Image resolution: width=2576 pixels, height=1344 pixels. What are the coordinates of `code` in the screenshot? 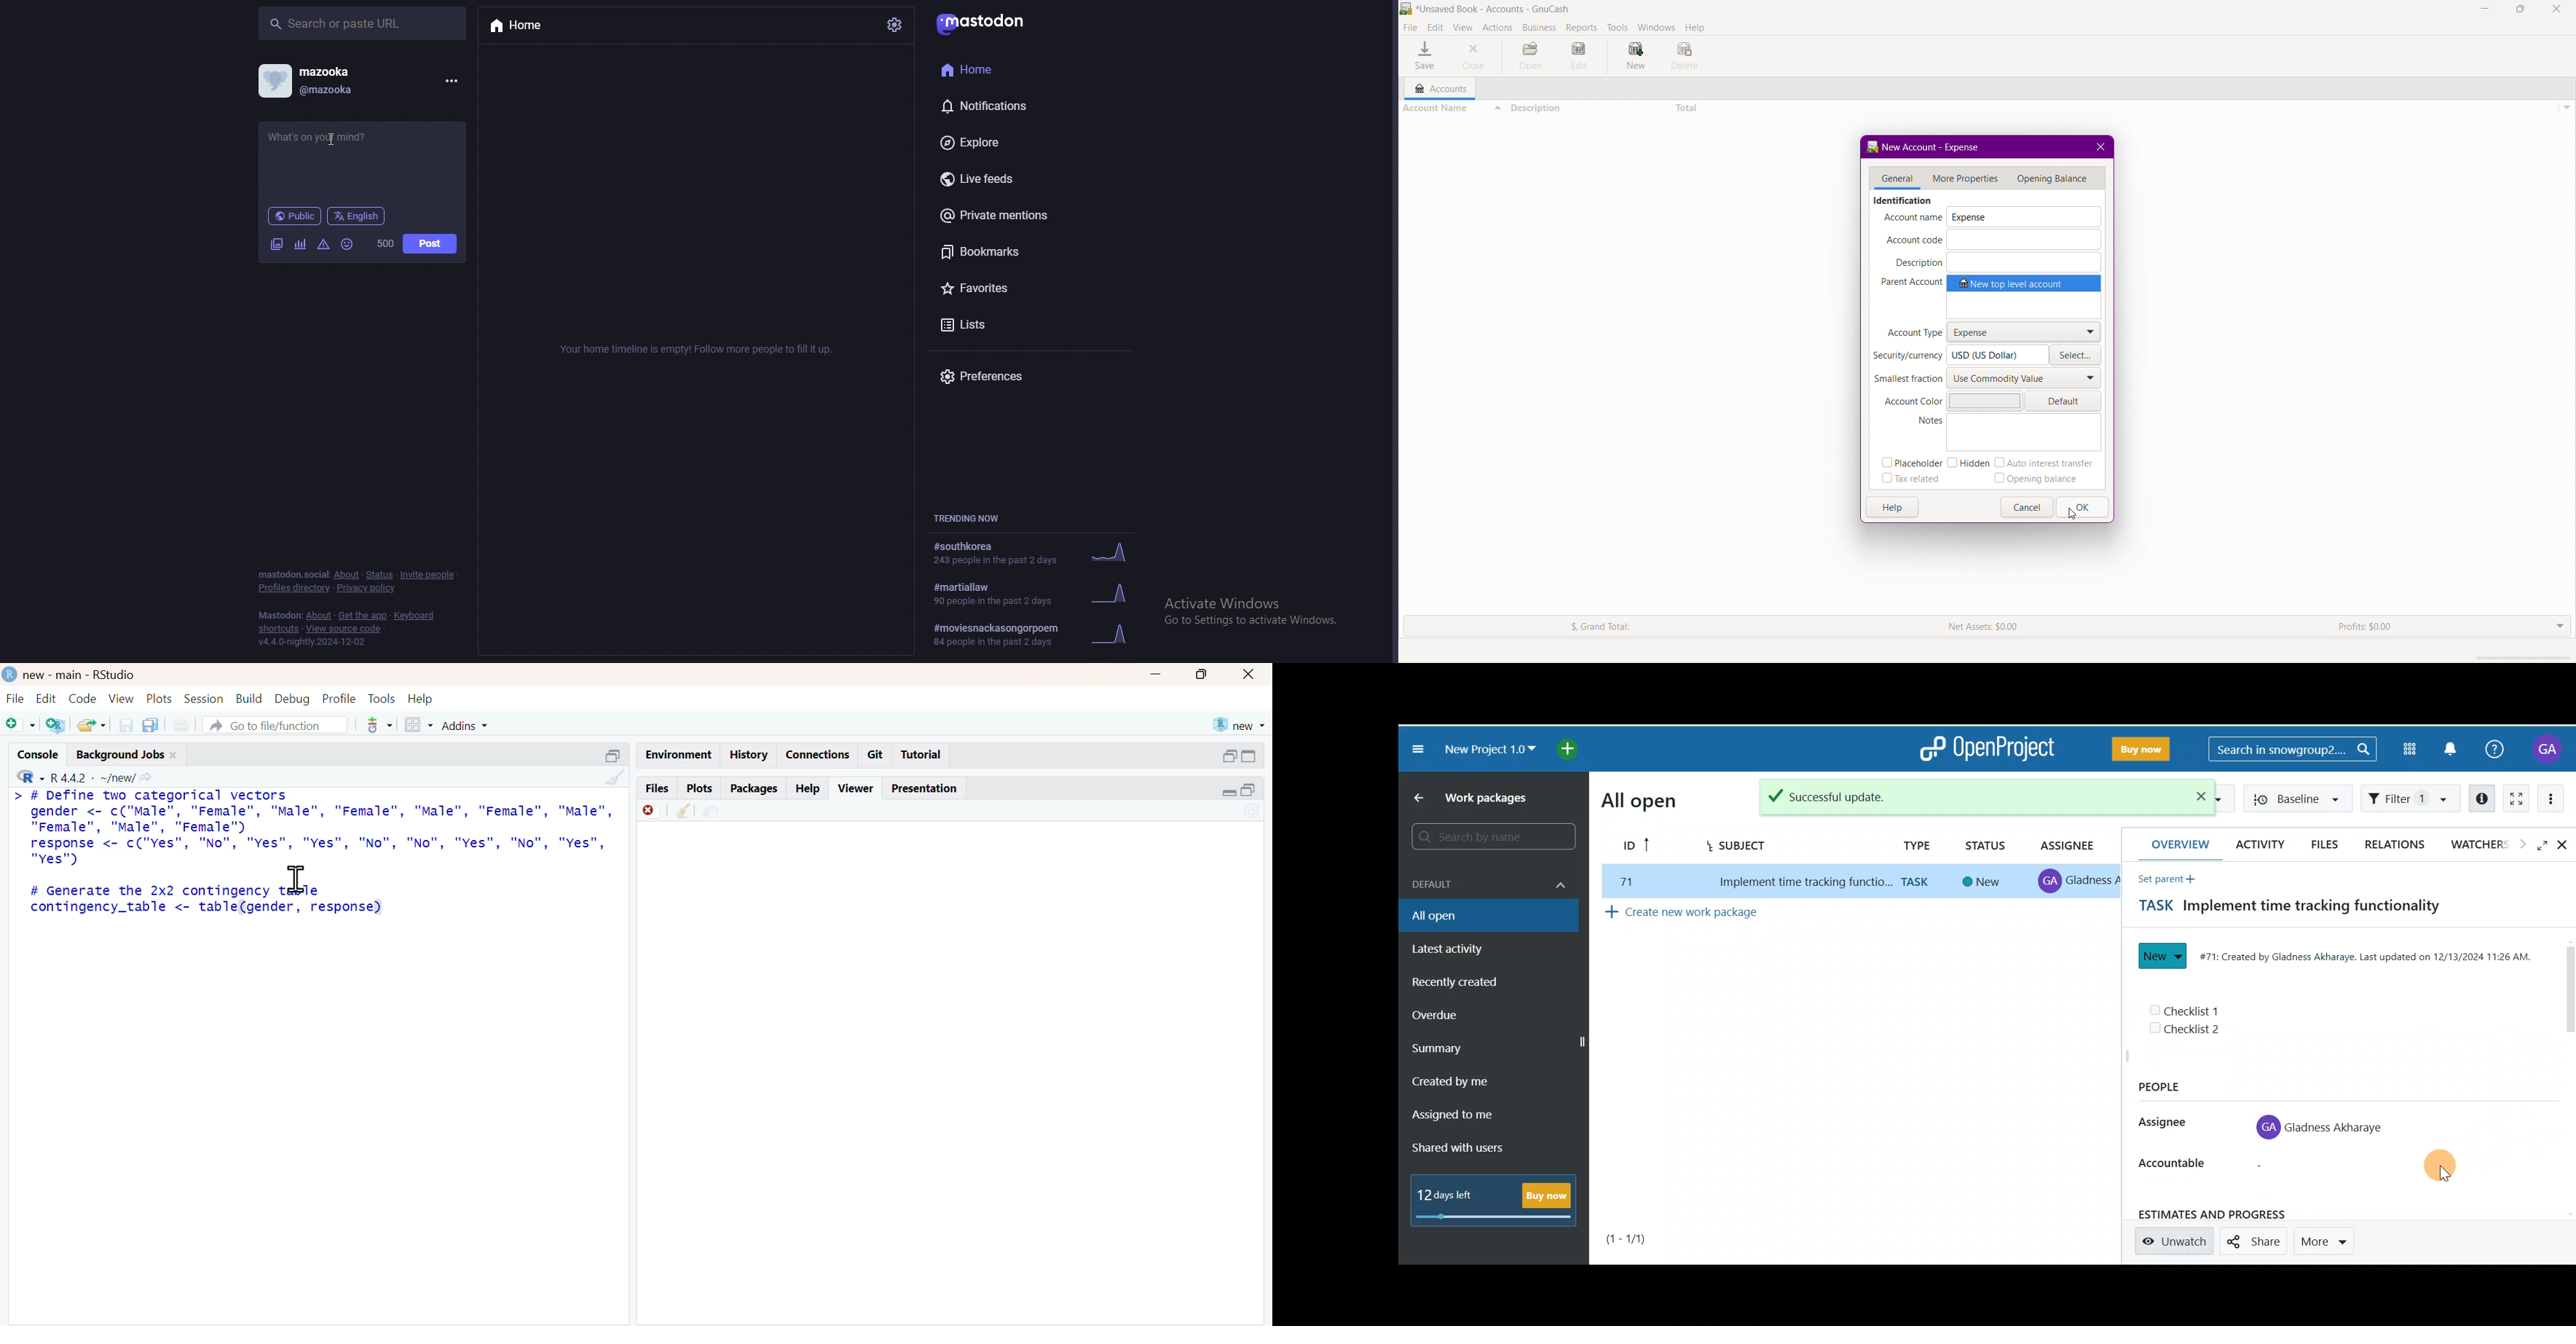 It's located at (82, 699).